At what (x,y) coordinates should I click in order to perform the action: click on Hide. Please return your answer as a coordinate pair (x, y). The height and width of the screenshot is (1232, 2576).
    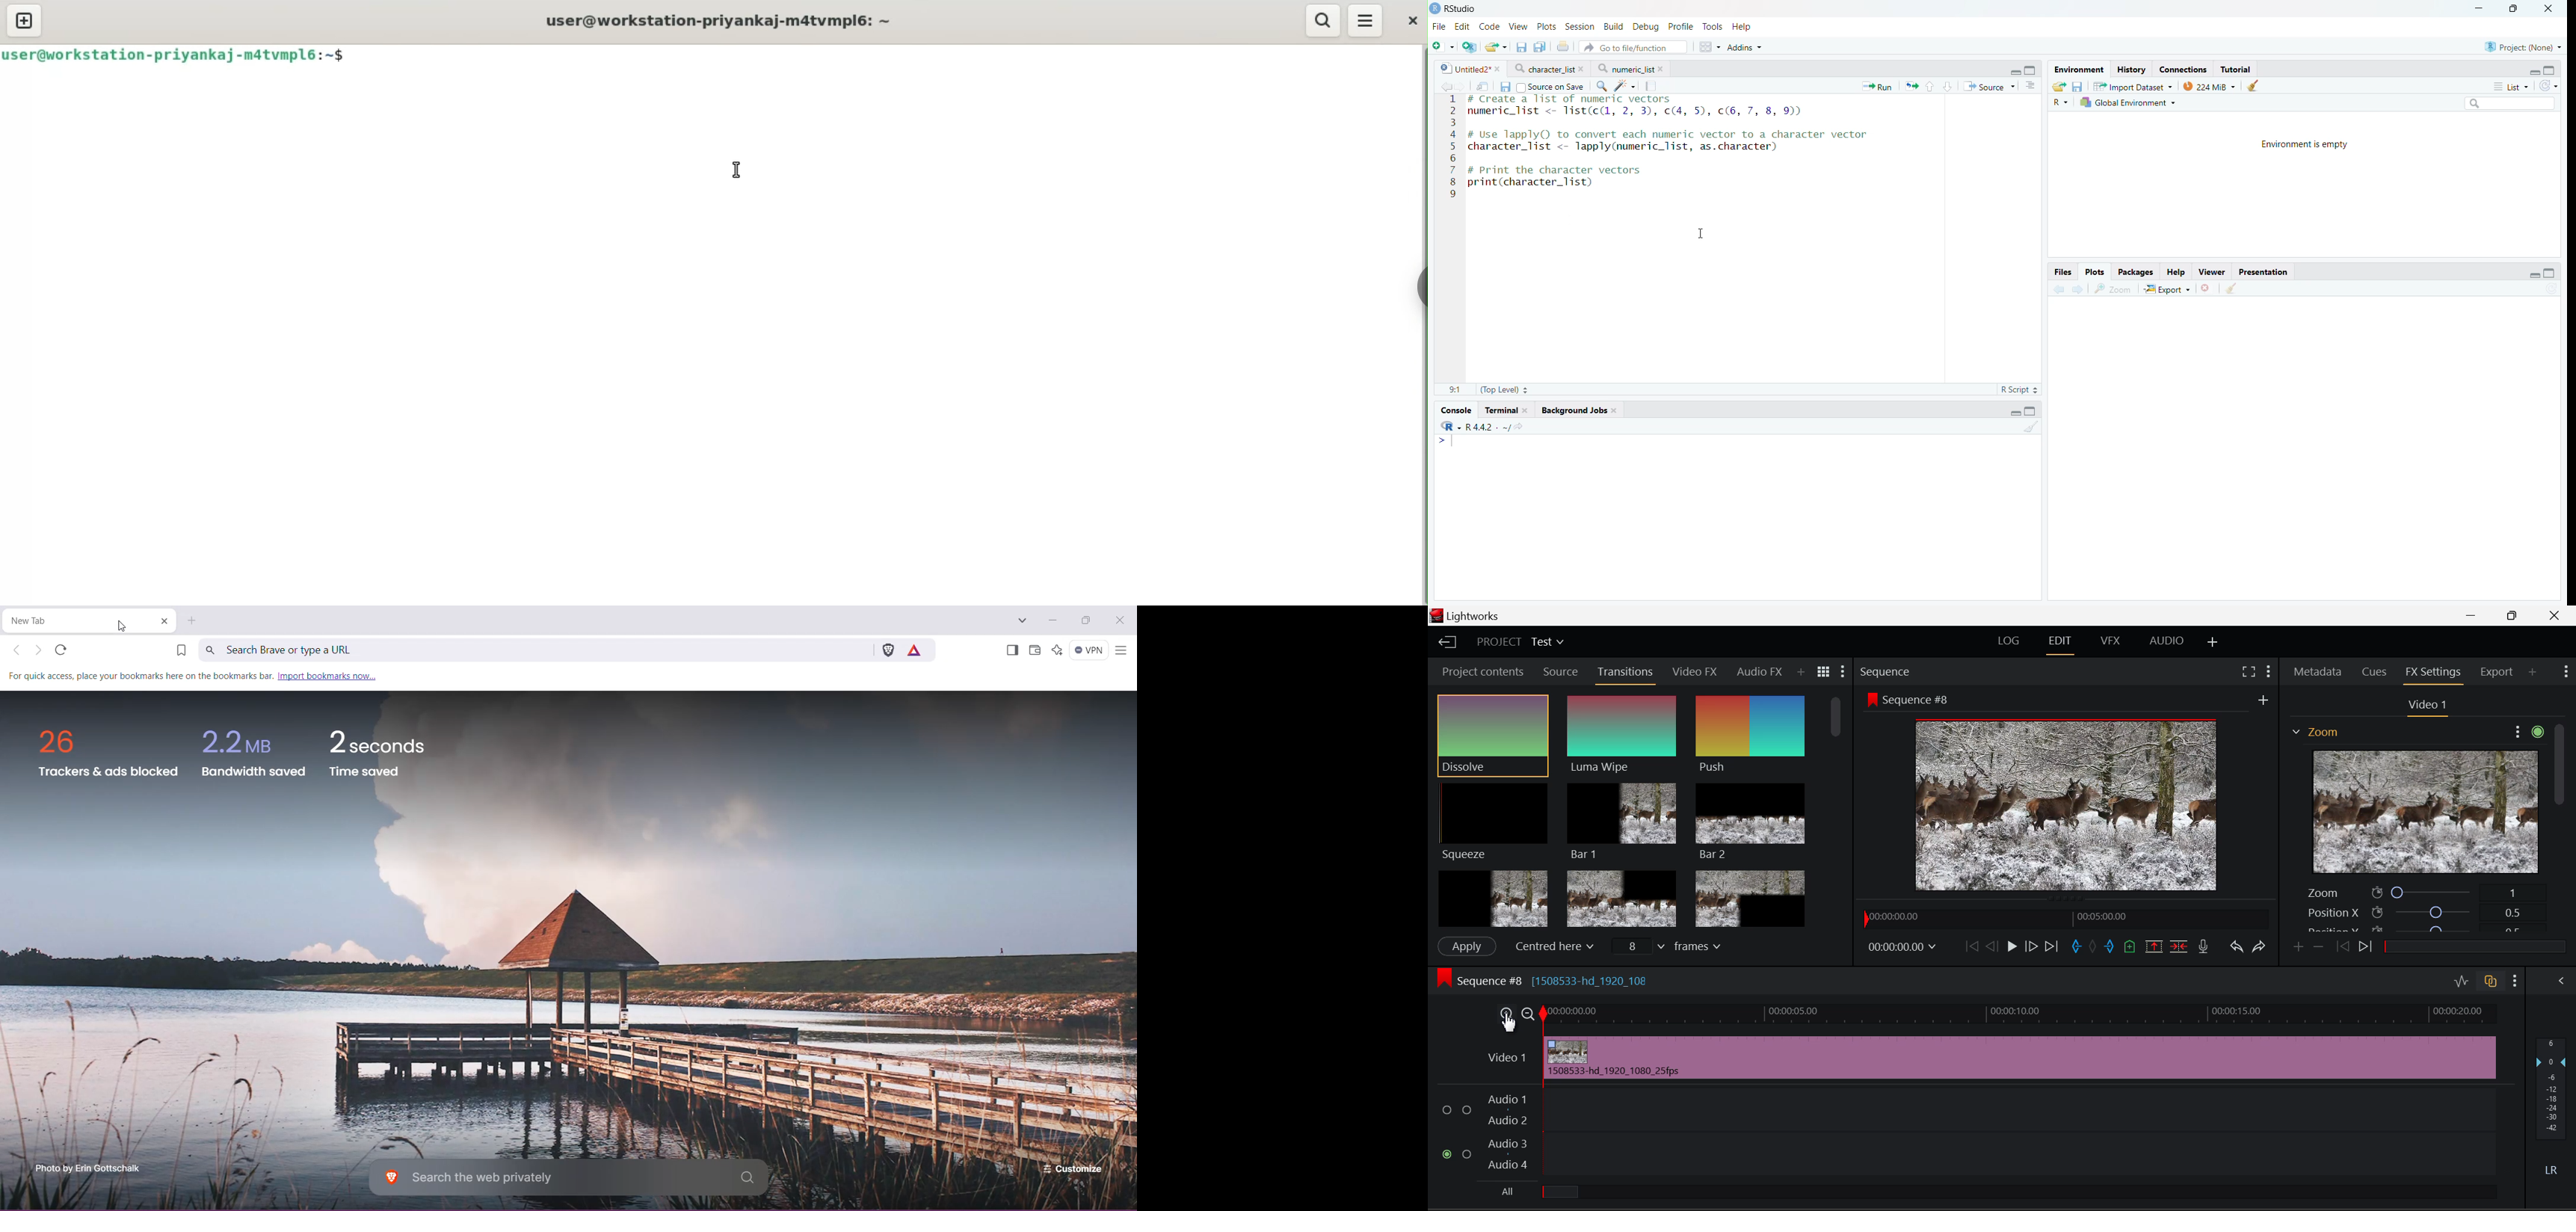
    Looking at the image, I should click on (2534, 71).